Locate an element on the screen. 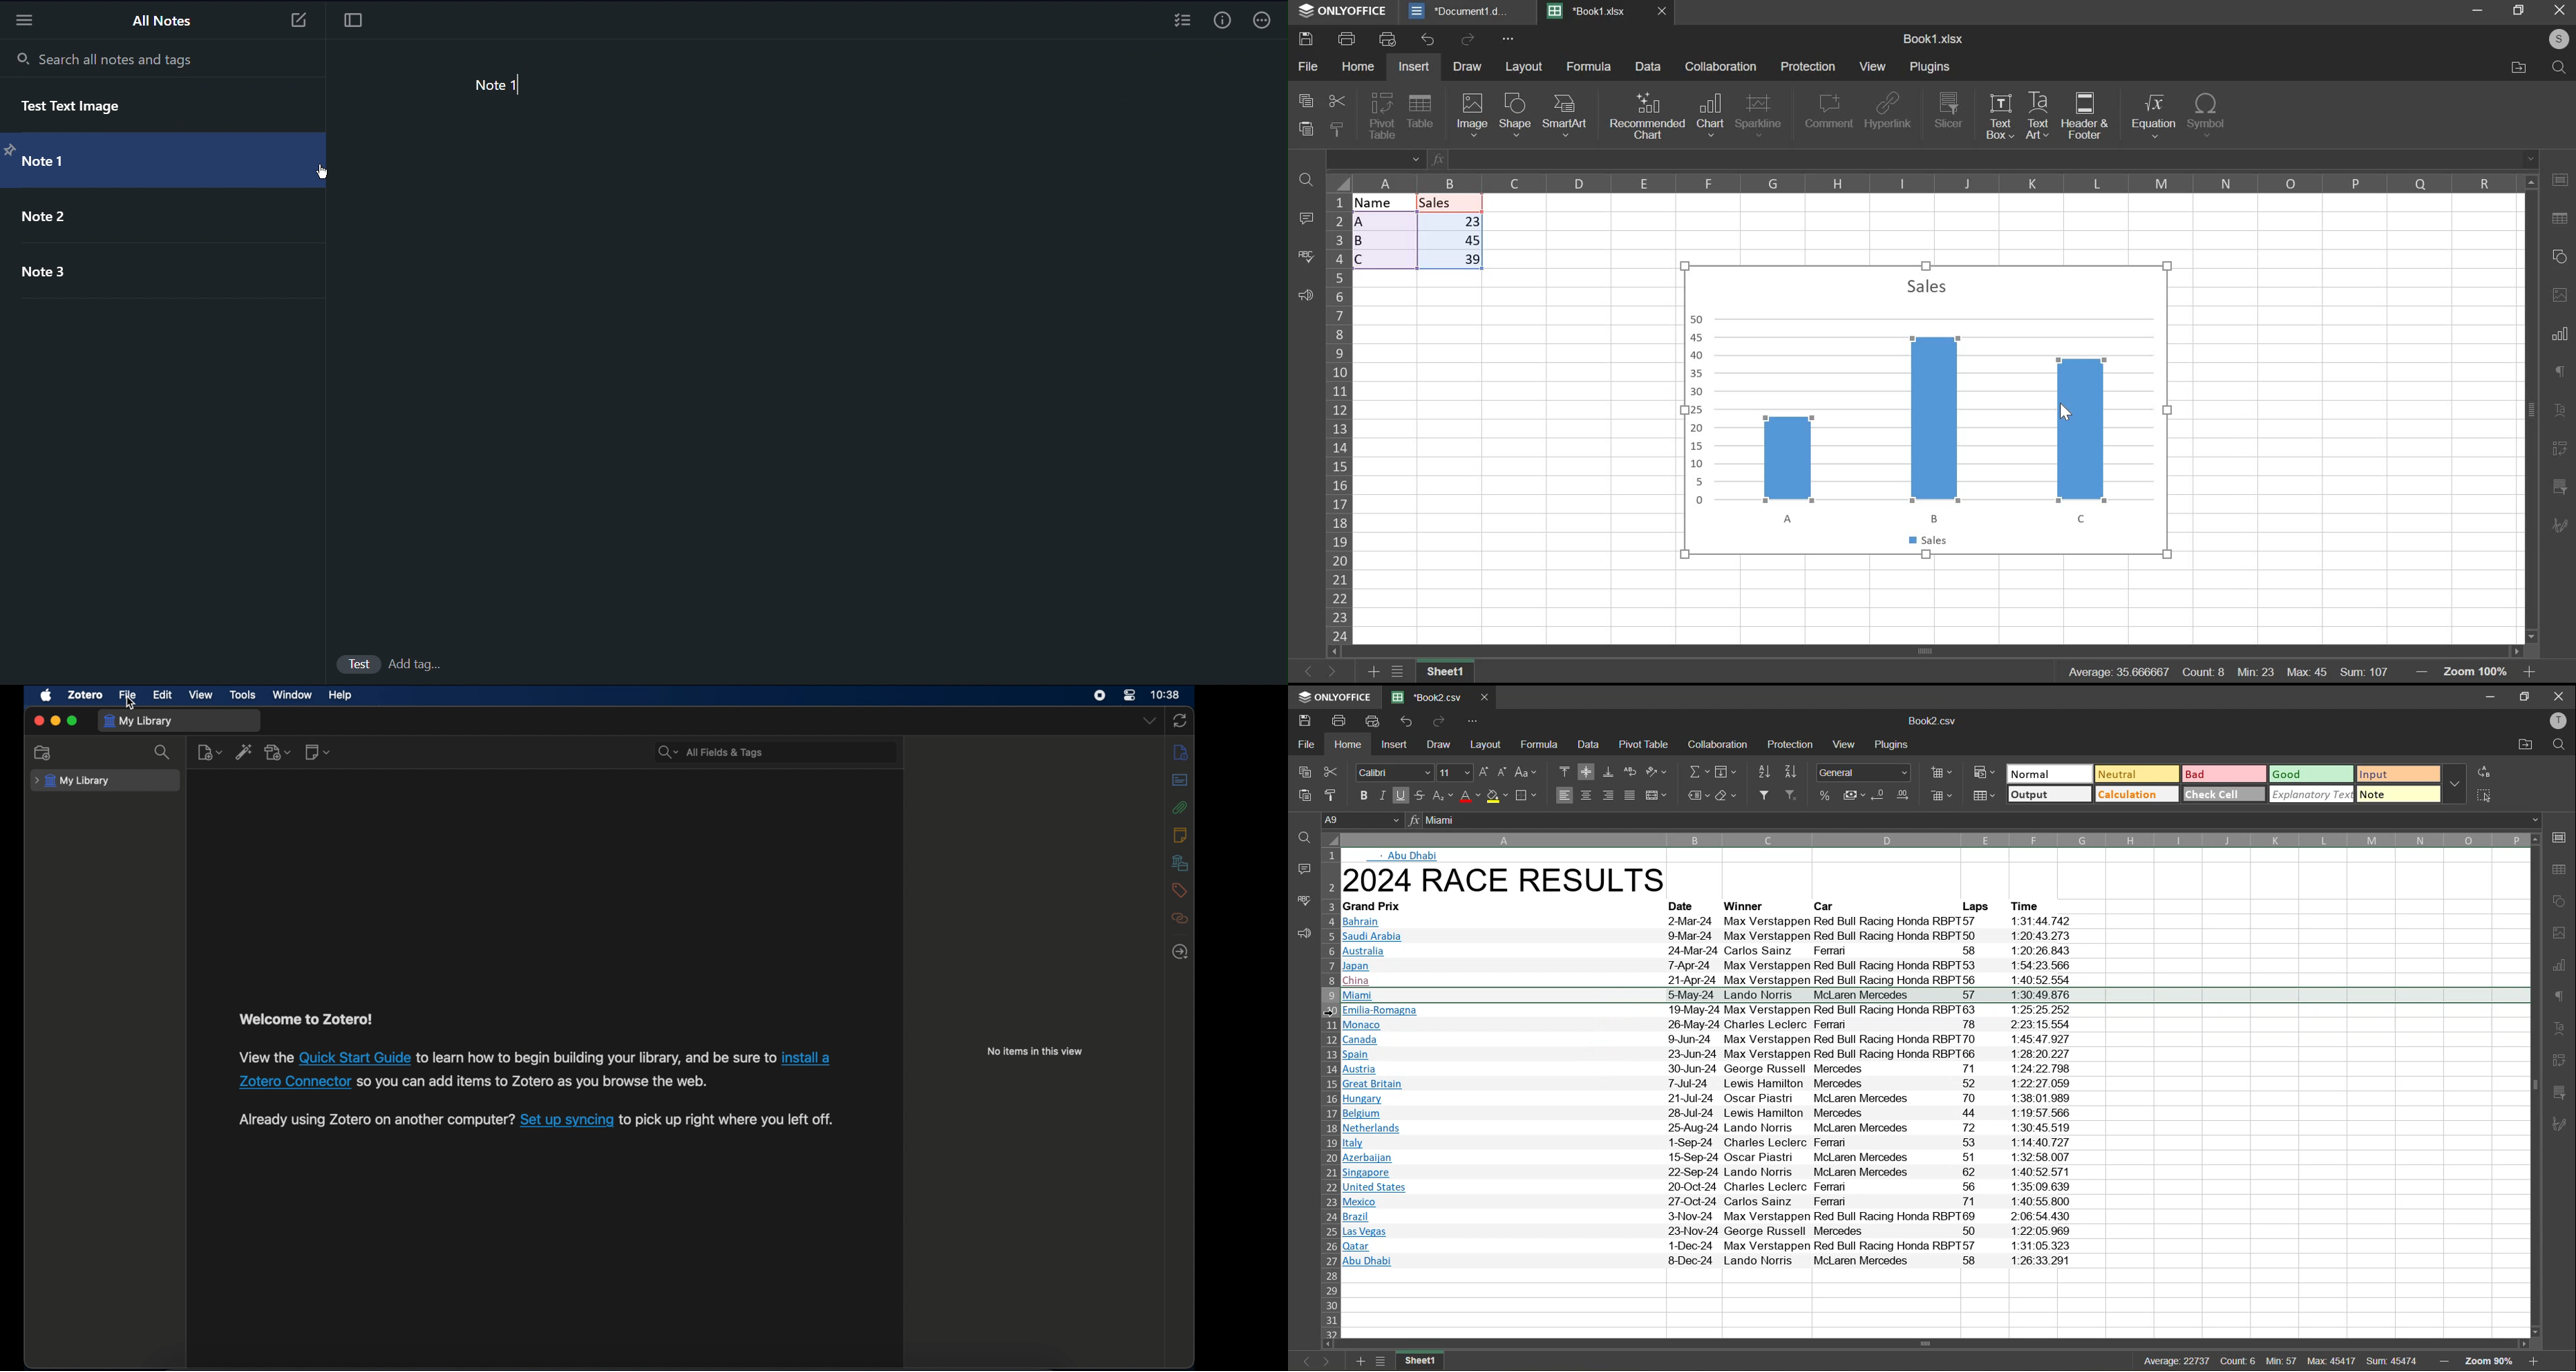  maximize is located at coordinates (72, 721).